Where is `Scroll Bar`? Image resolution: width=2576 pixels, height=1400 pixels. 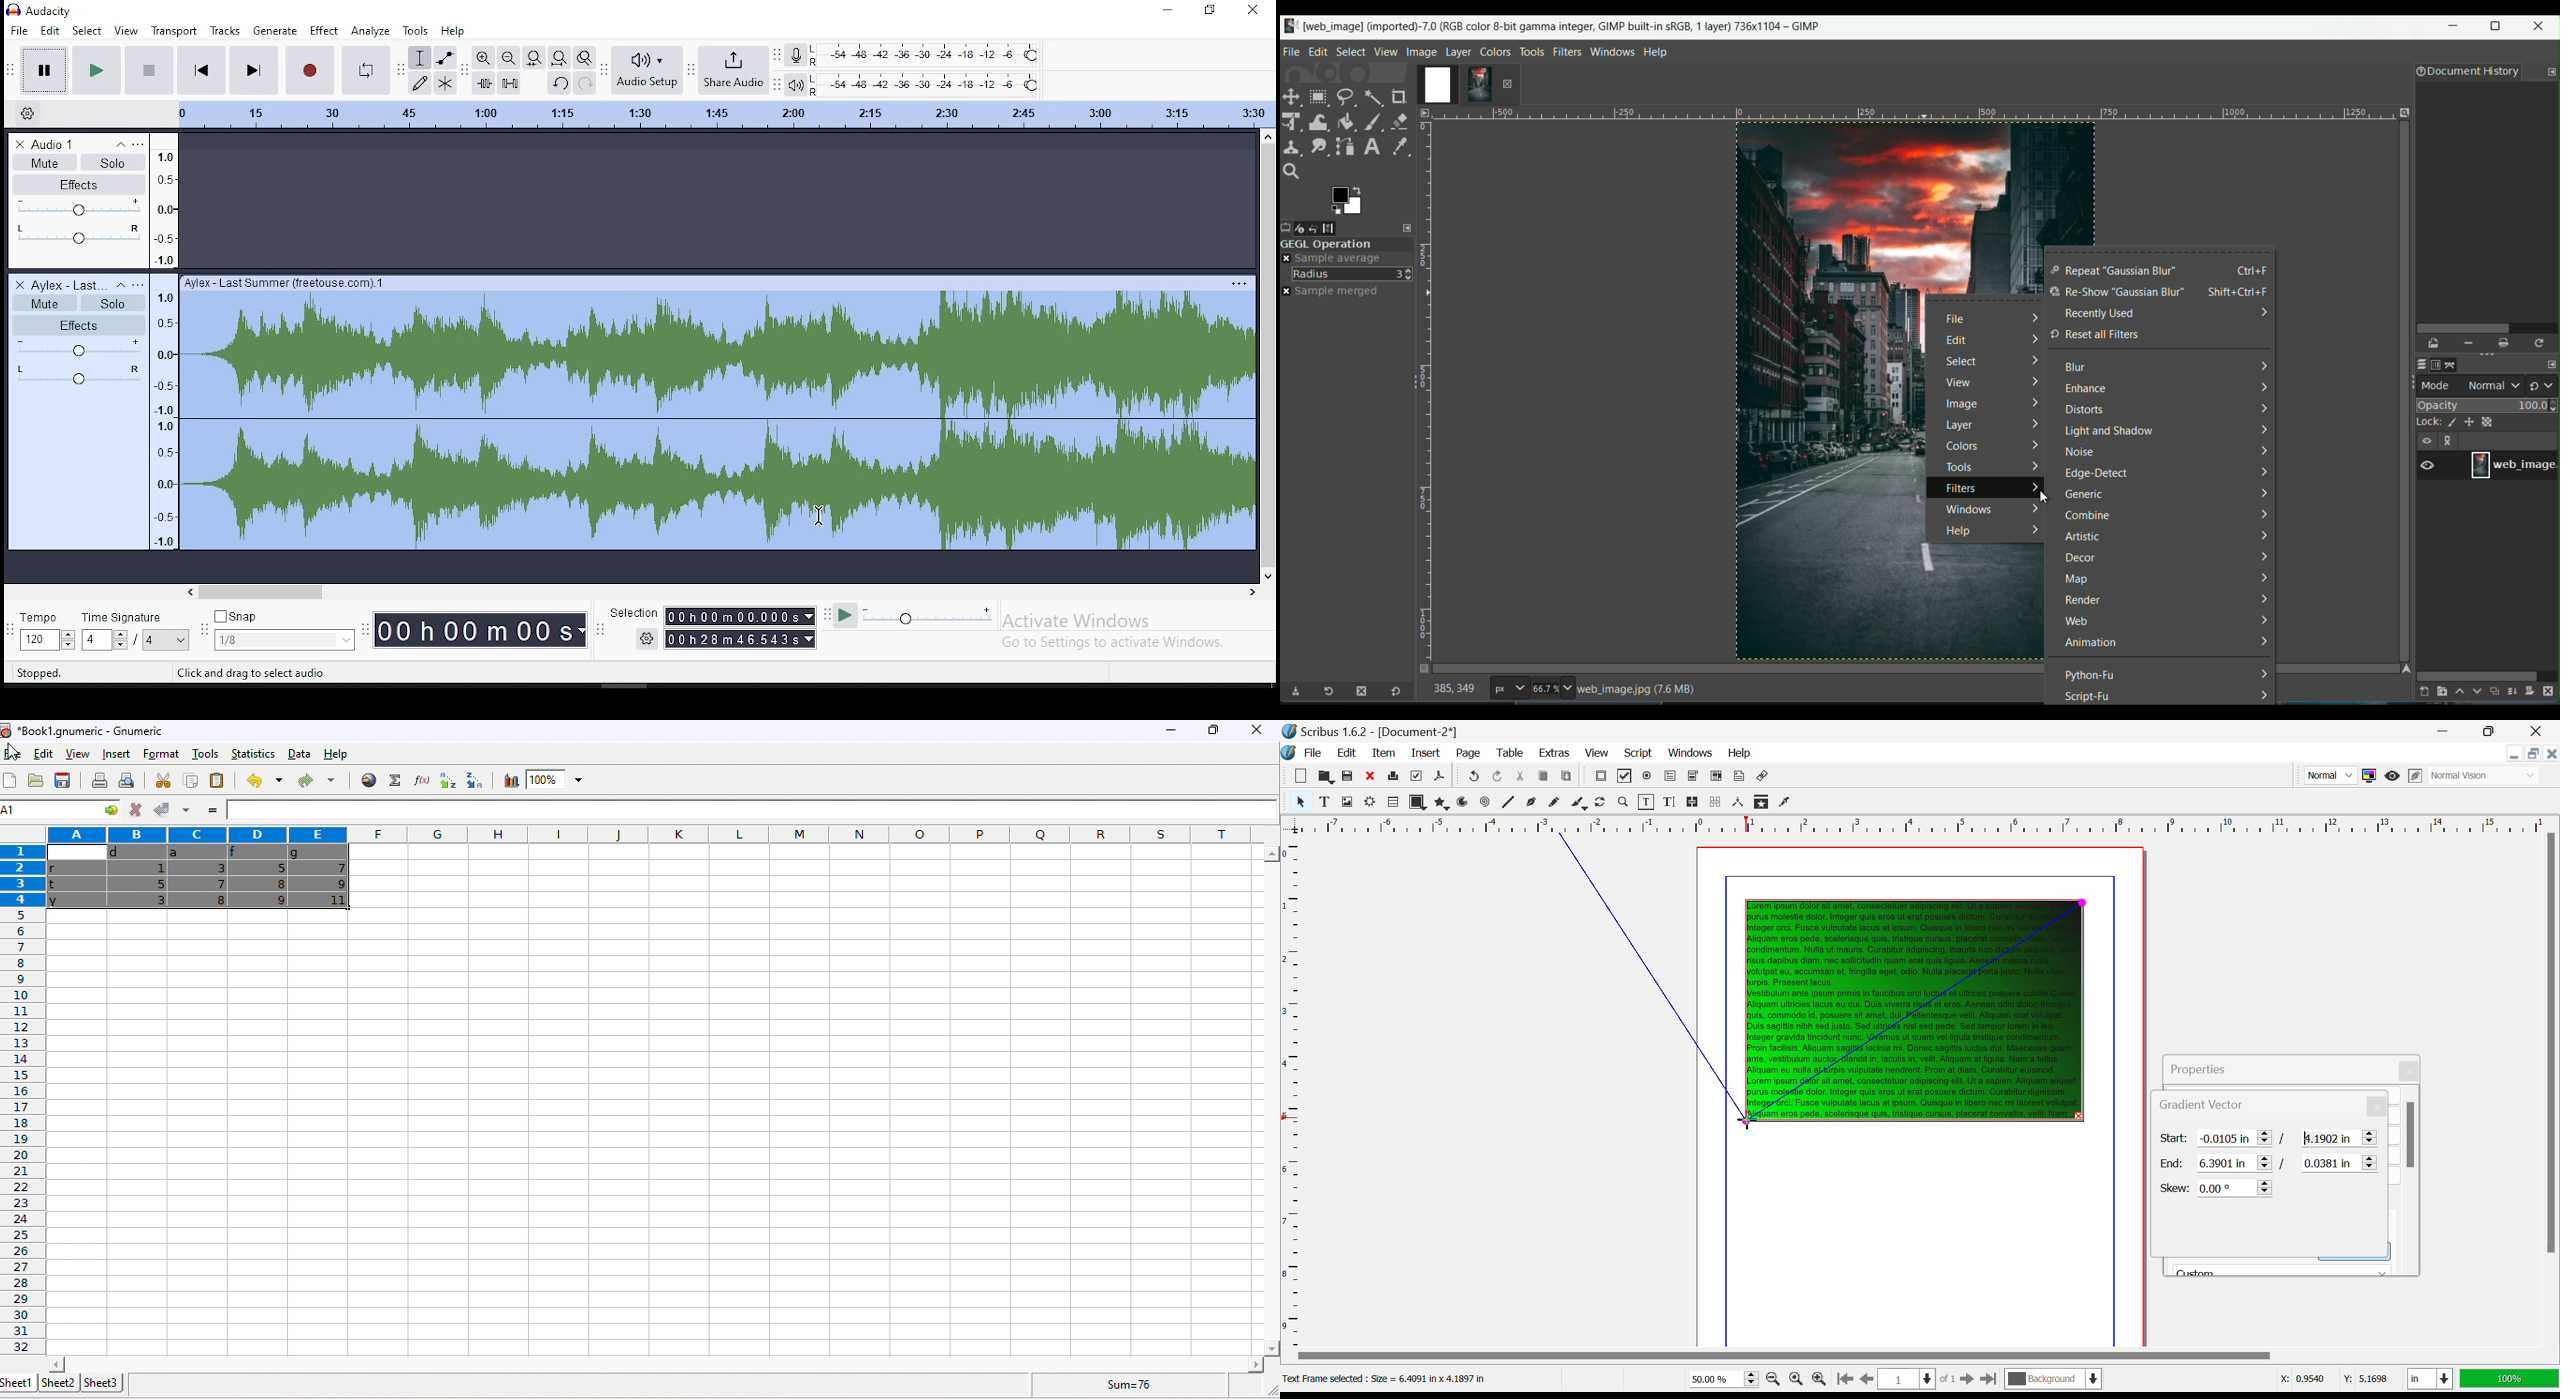 Scroll Bar is located at coordinates (1919, 1357).